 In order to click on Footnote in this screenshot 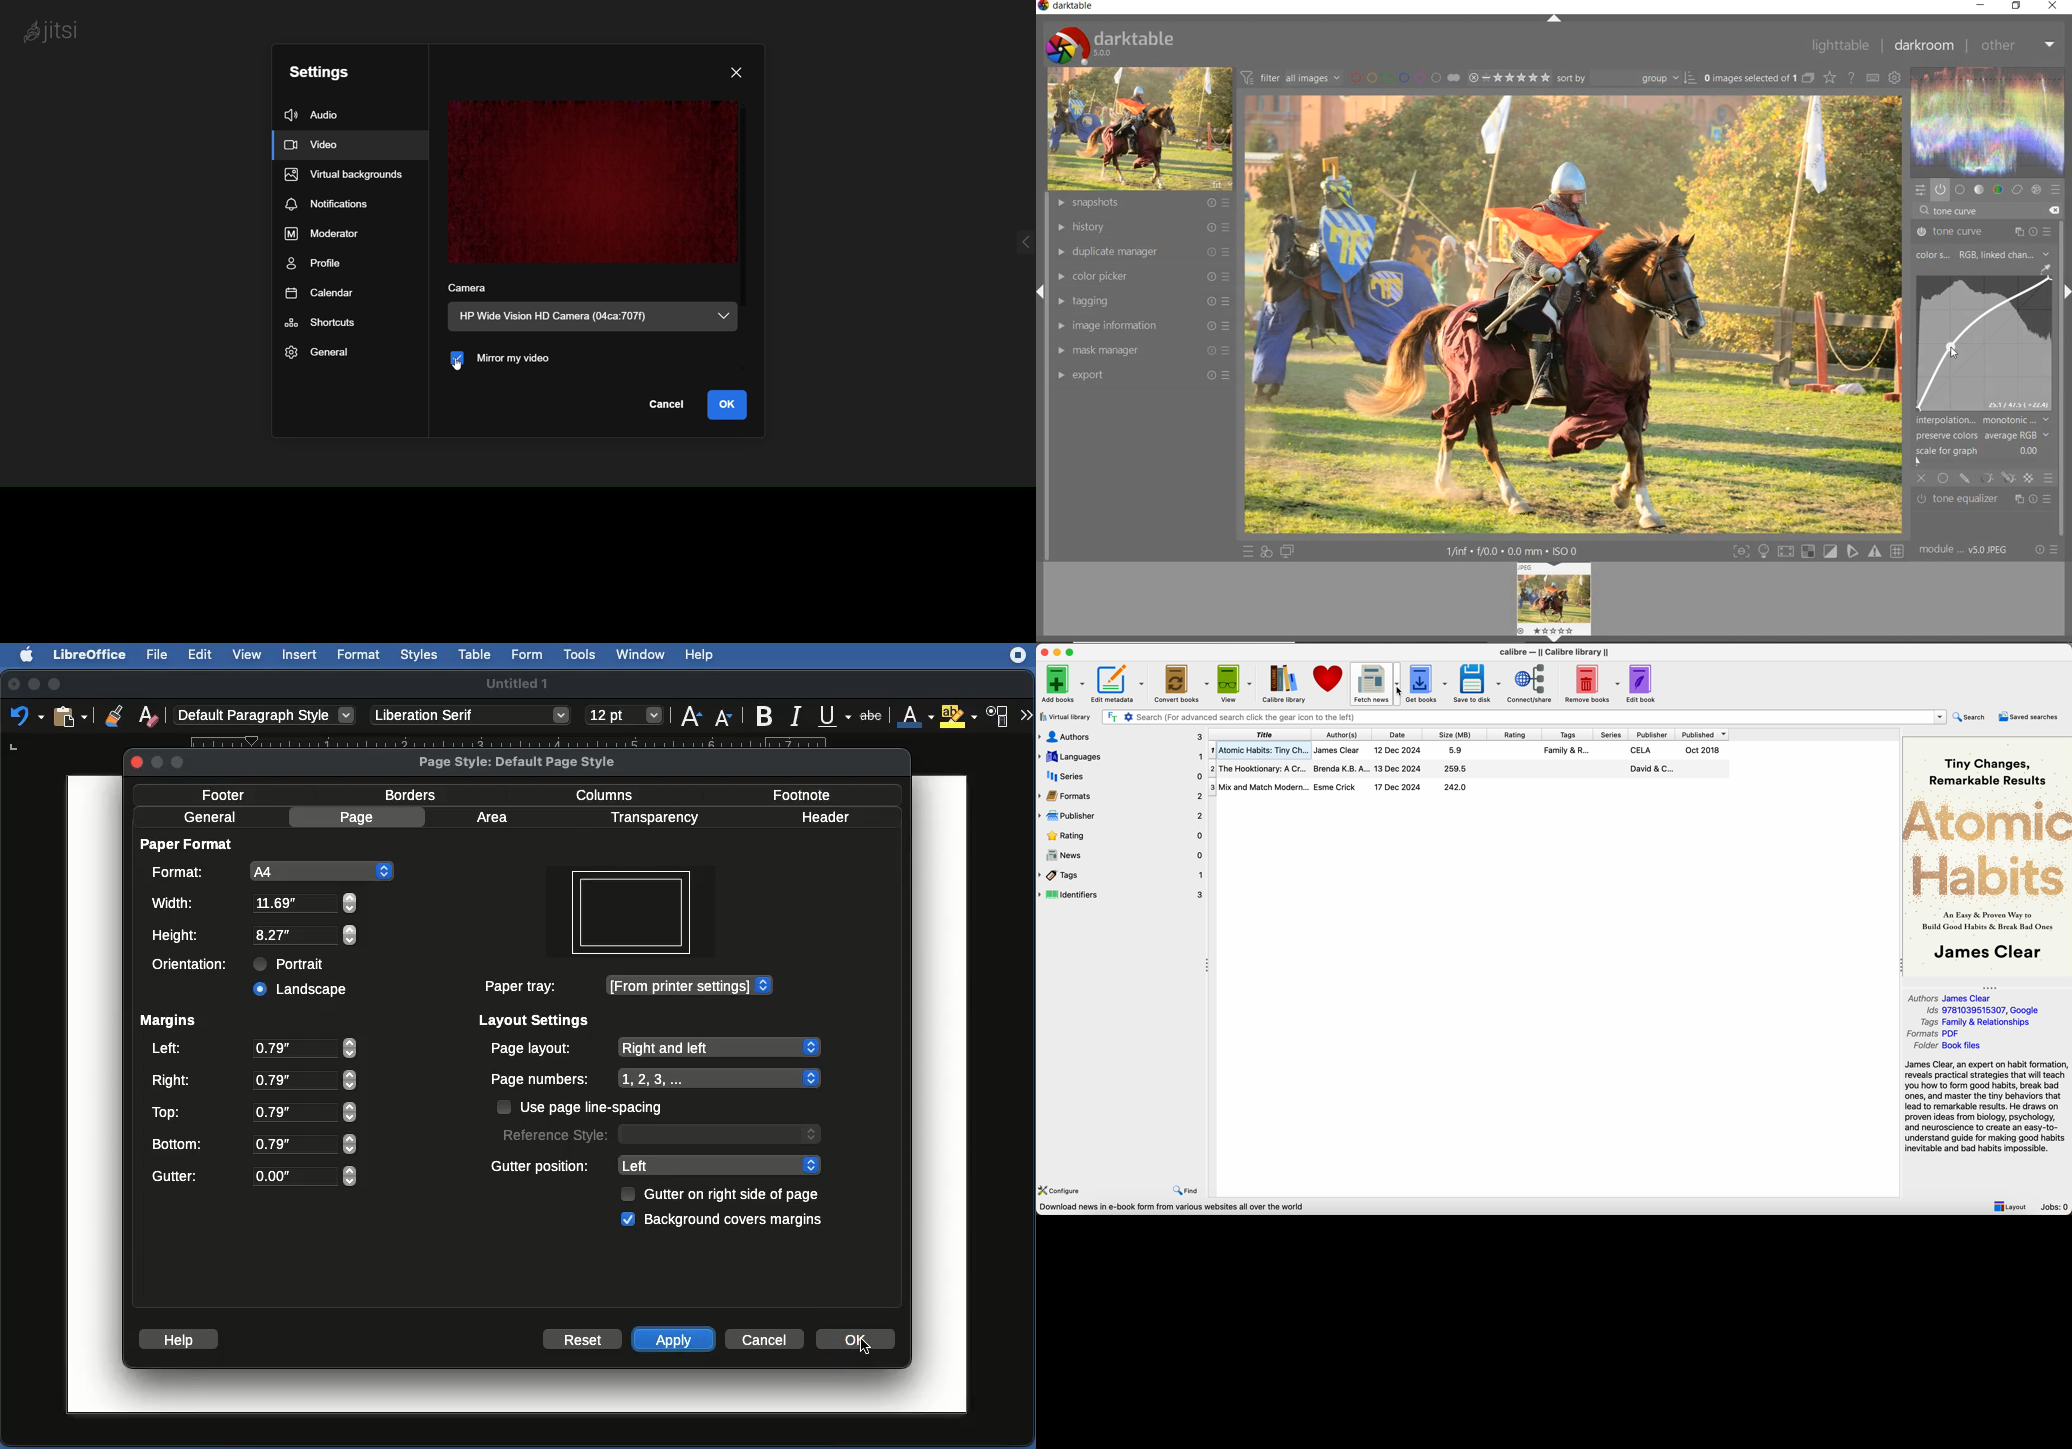, I will do `click(802, 793)`.